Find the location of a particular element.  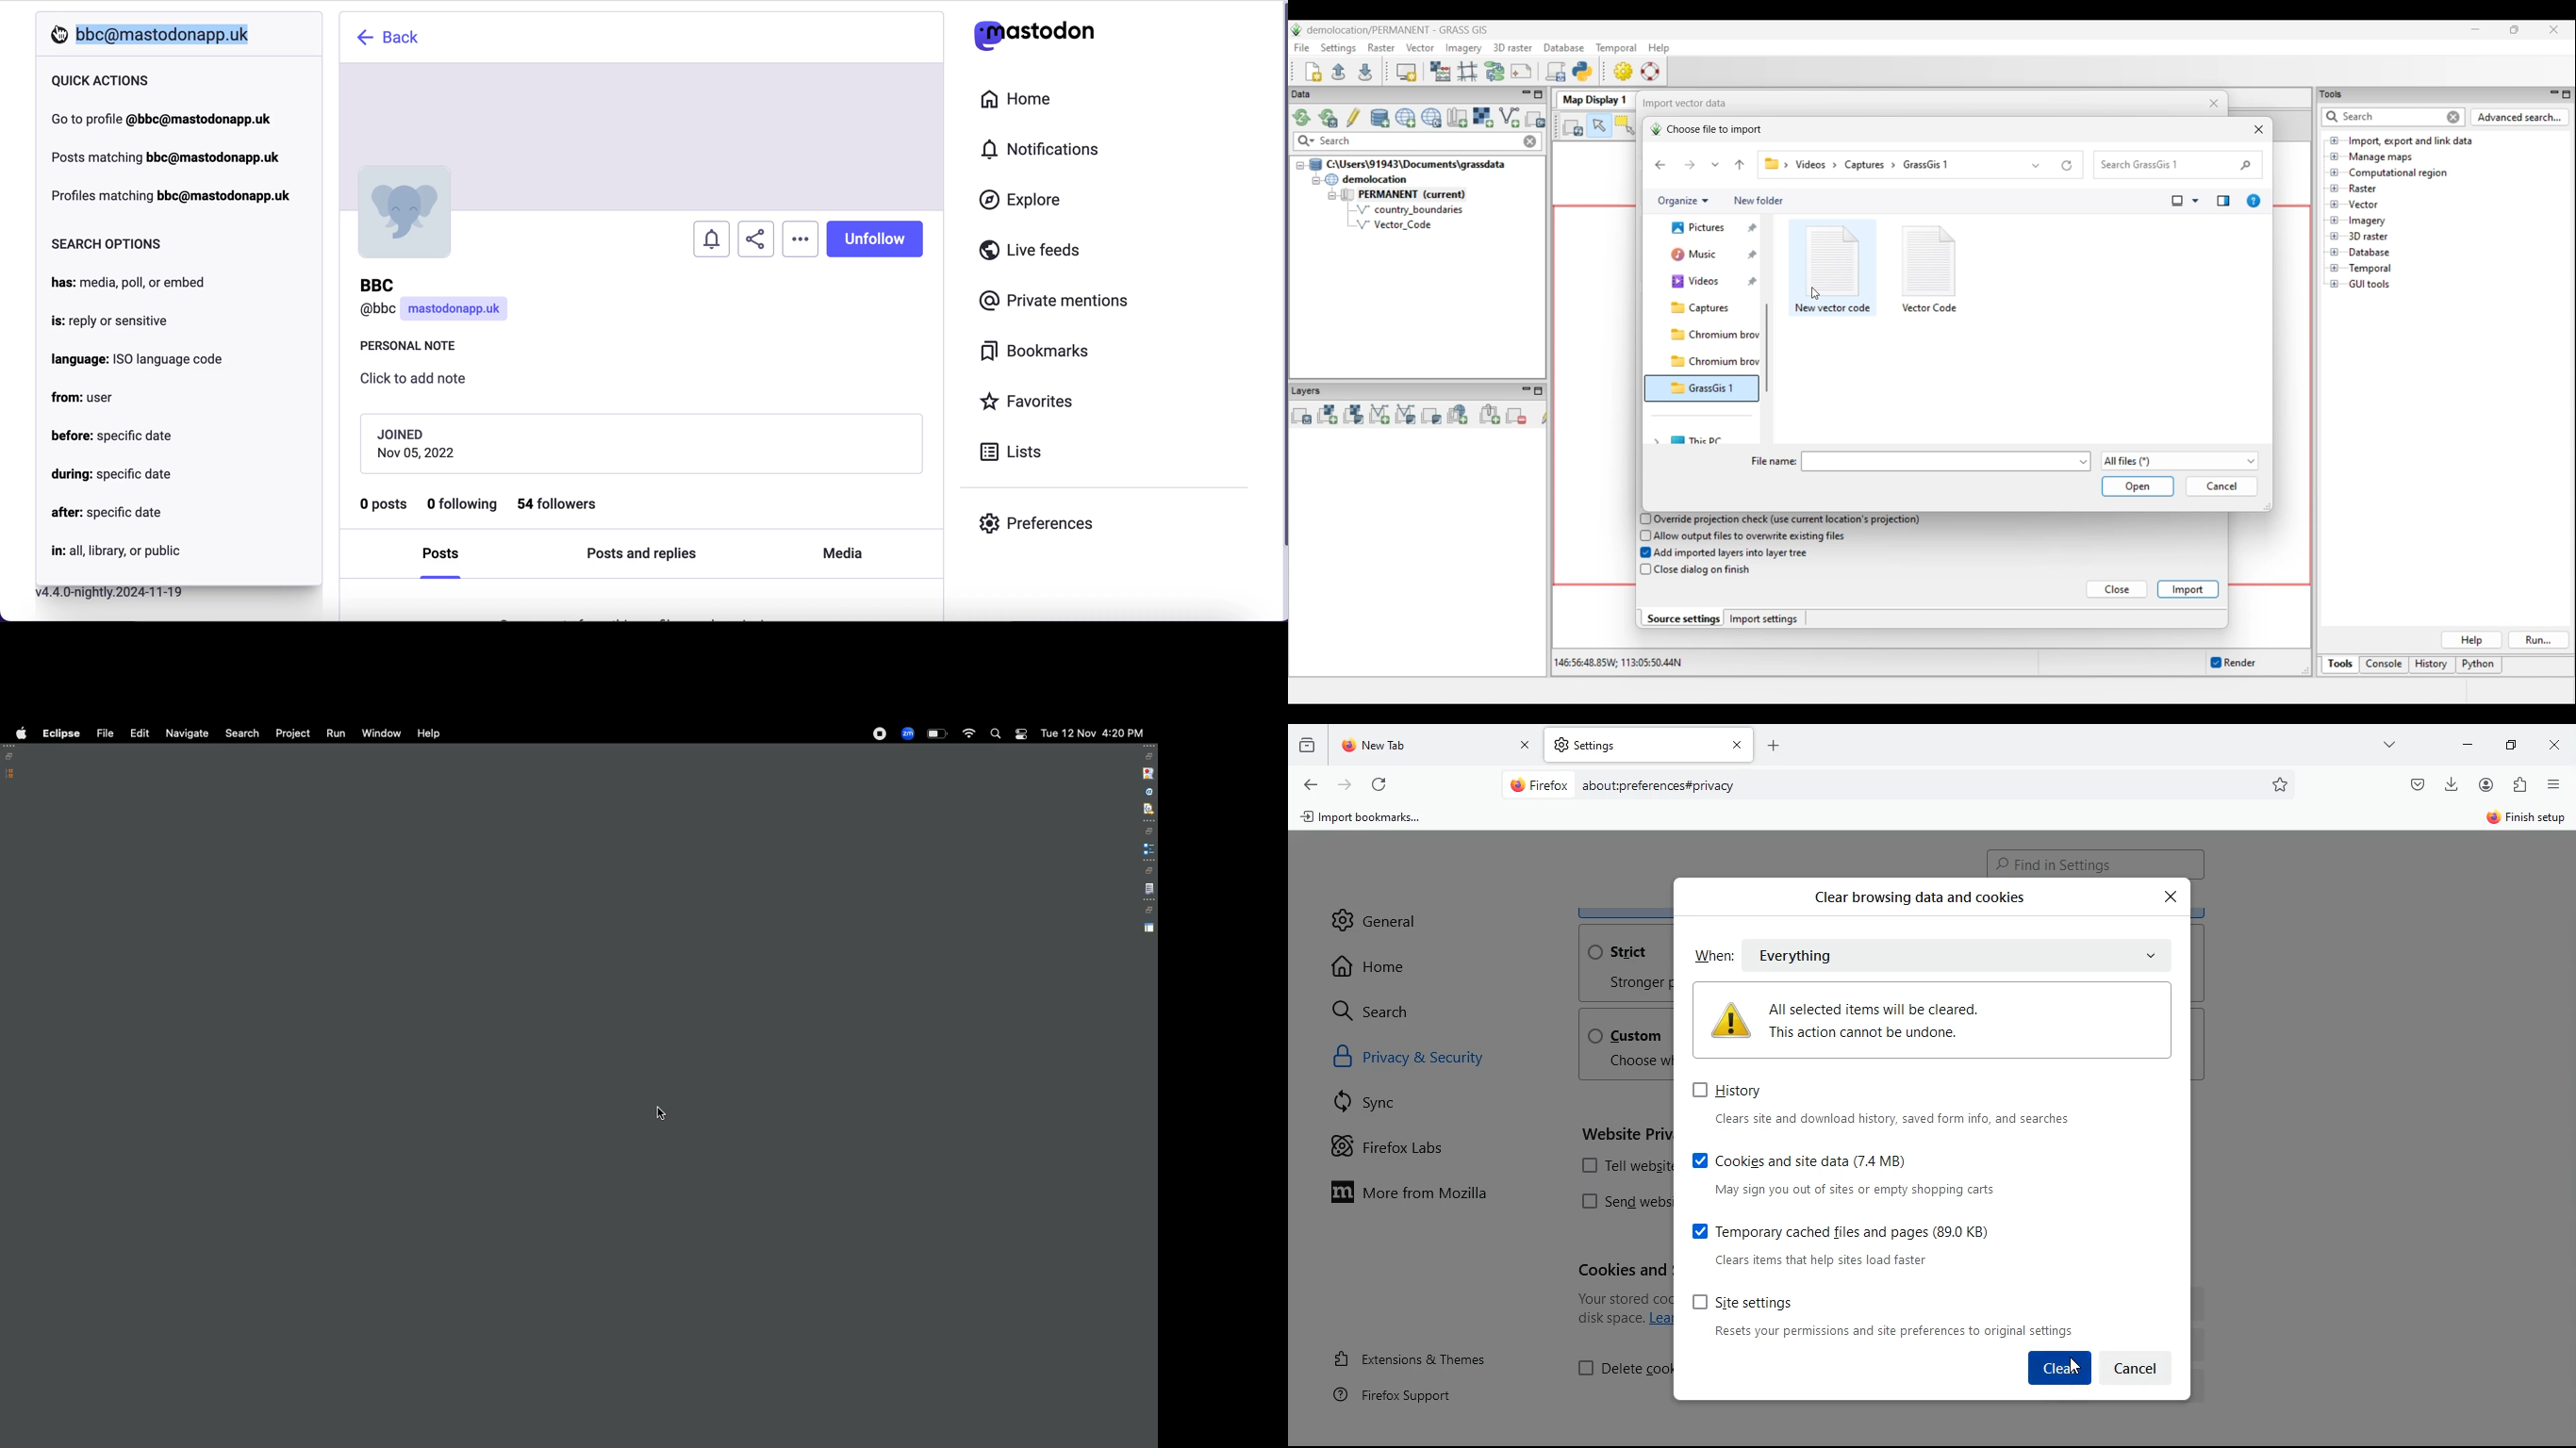

more is located at coordinates (2392, 744).